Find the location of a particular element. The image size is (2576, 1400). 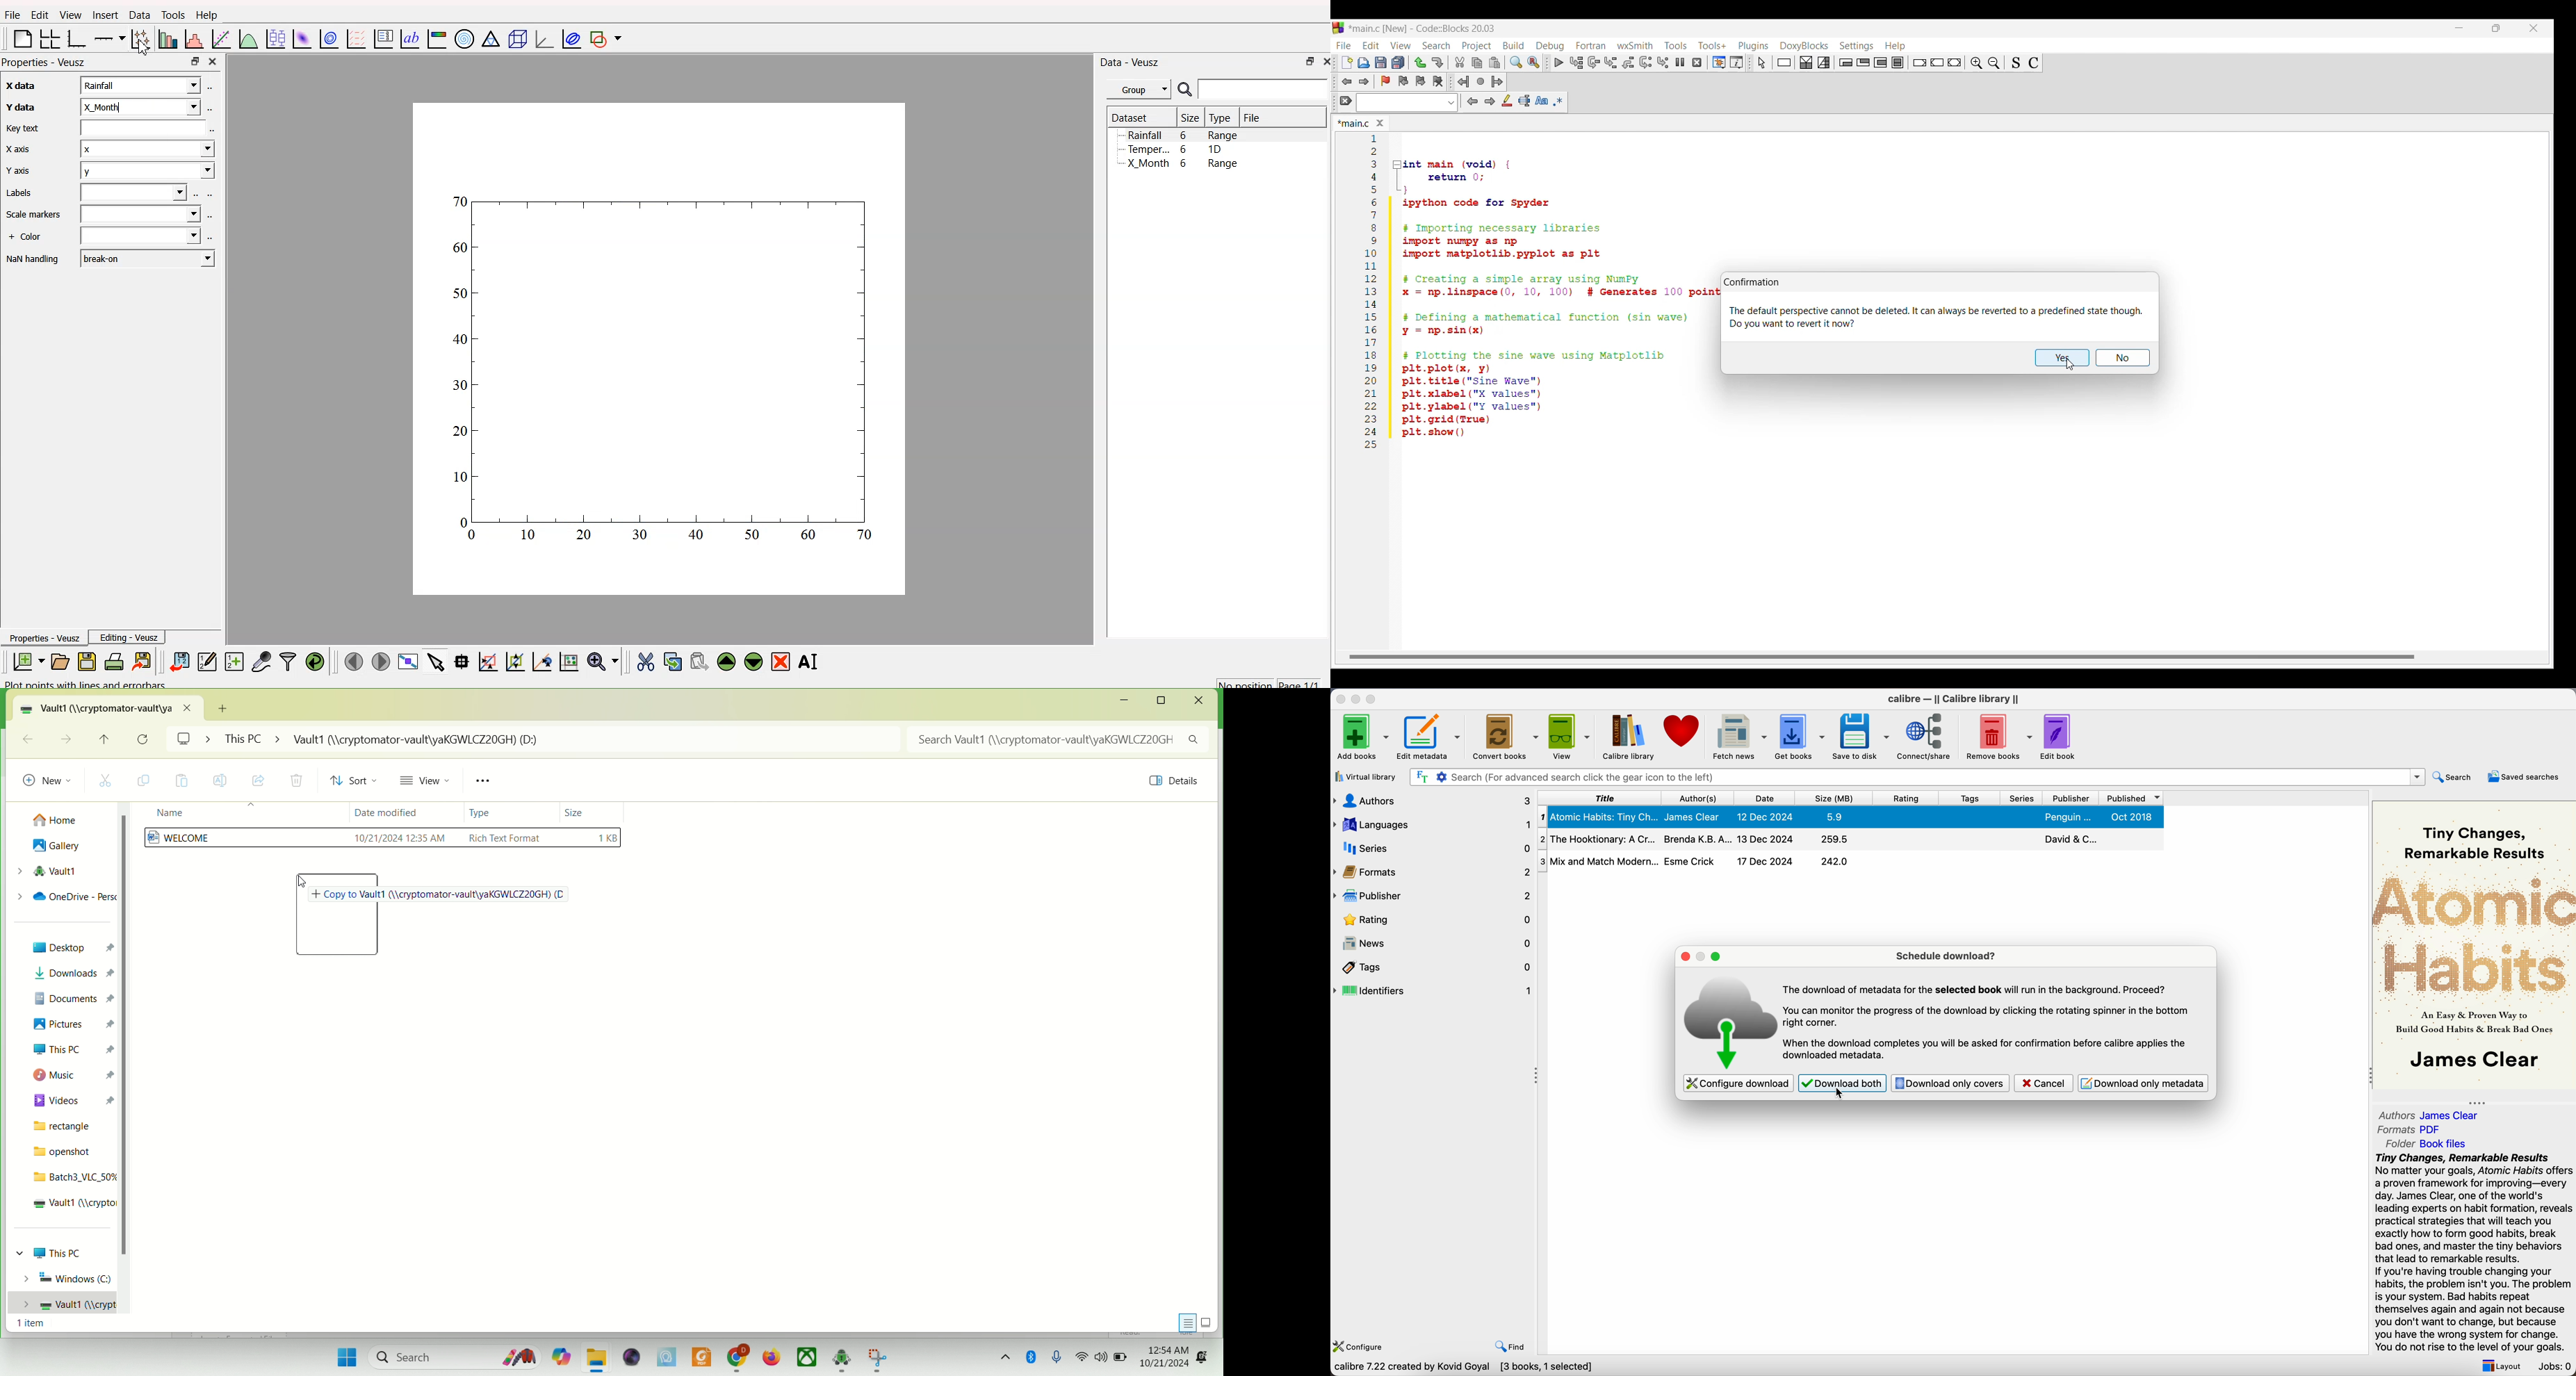

Cut is located at coordinates (1460, 62).